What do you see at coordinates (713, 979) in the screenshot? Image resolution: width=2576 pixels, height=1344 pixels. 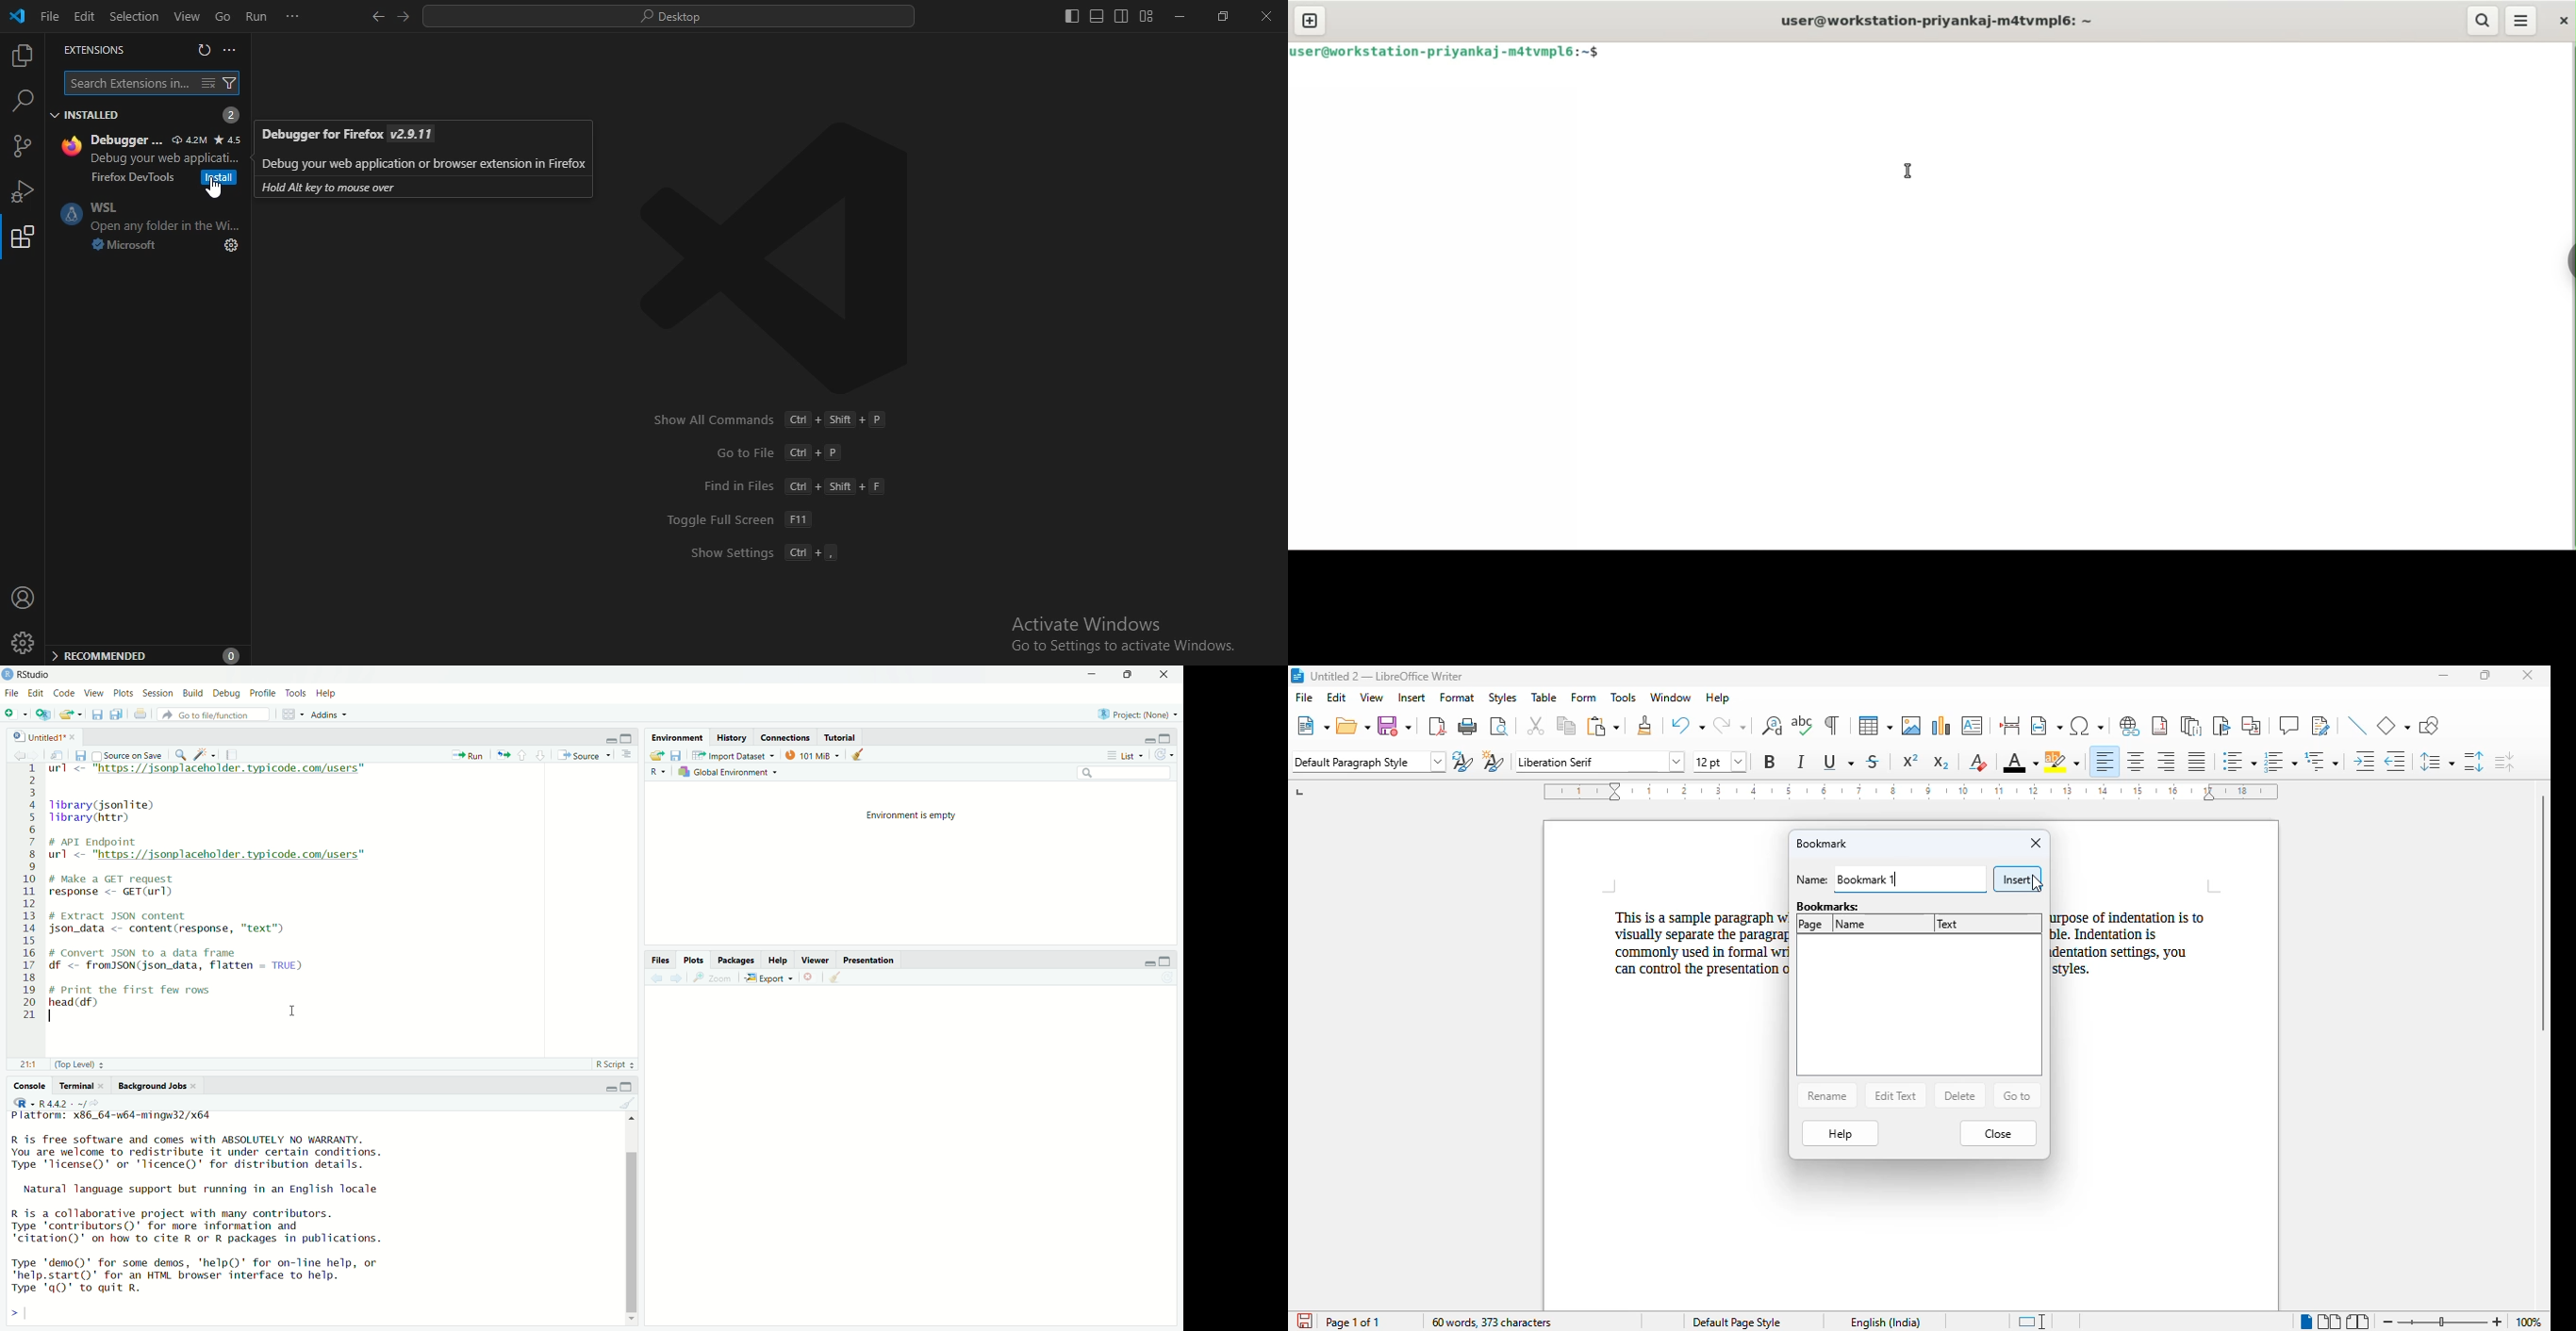 I see `Zoom` at bounding box center [713, 979].